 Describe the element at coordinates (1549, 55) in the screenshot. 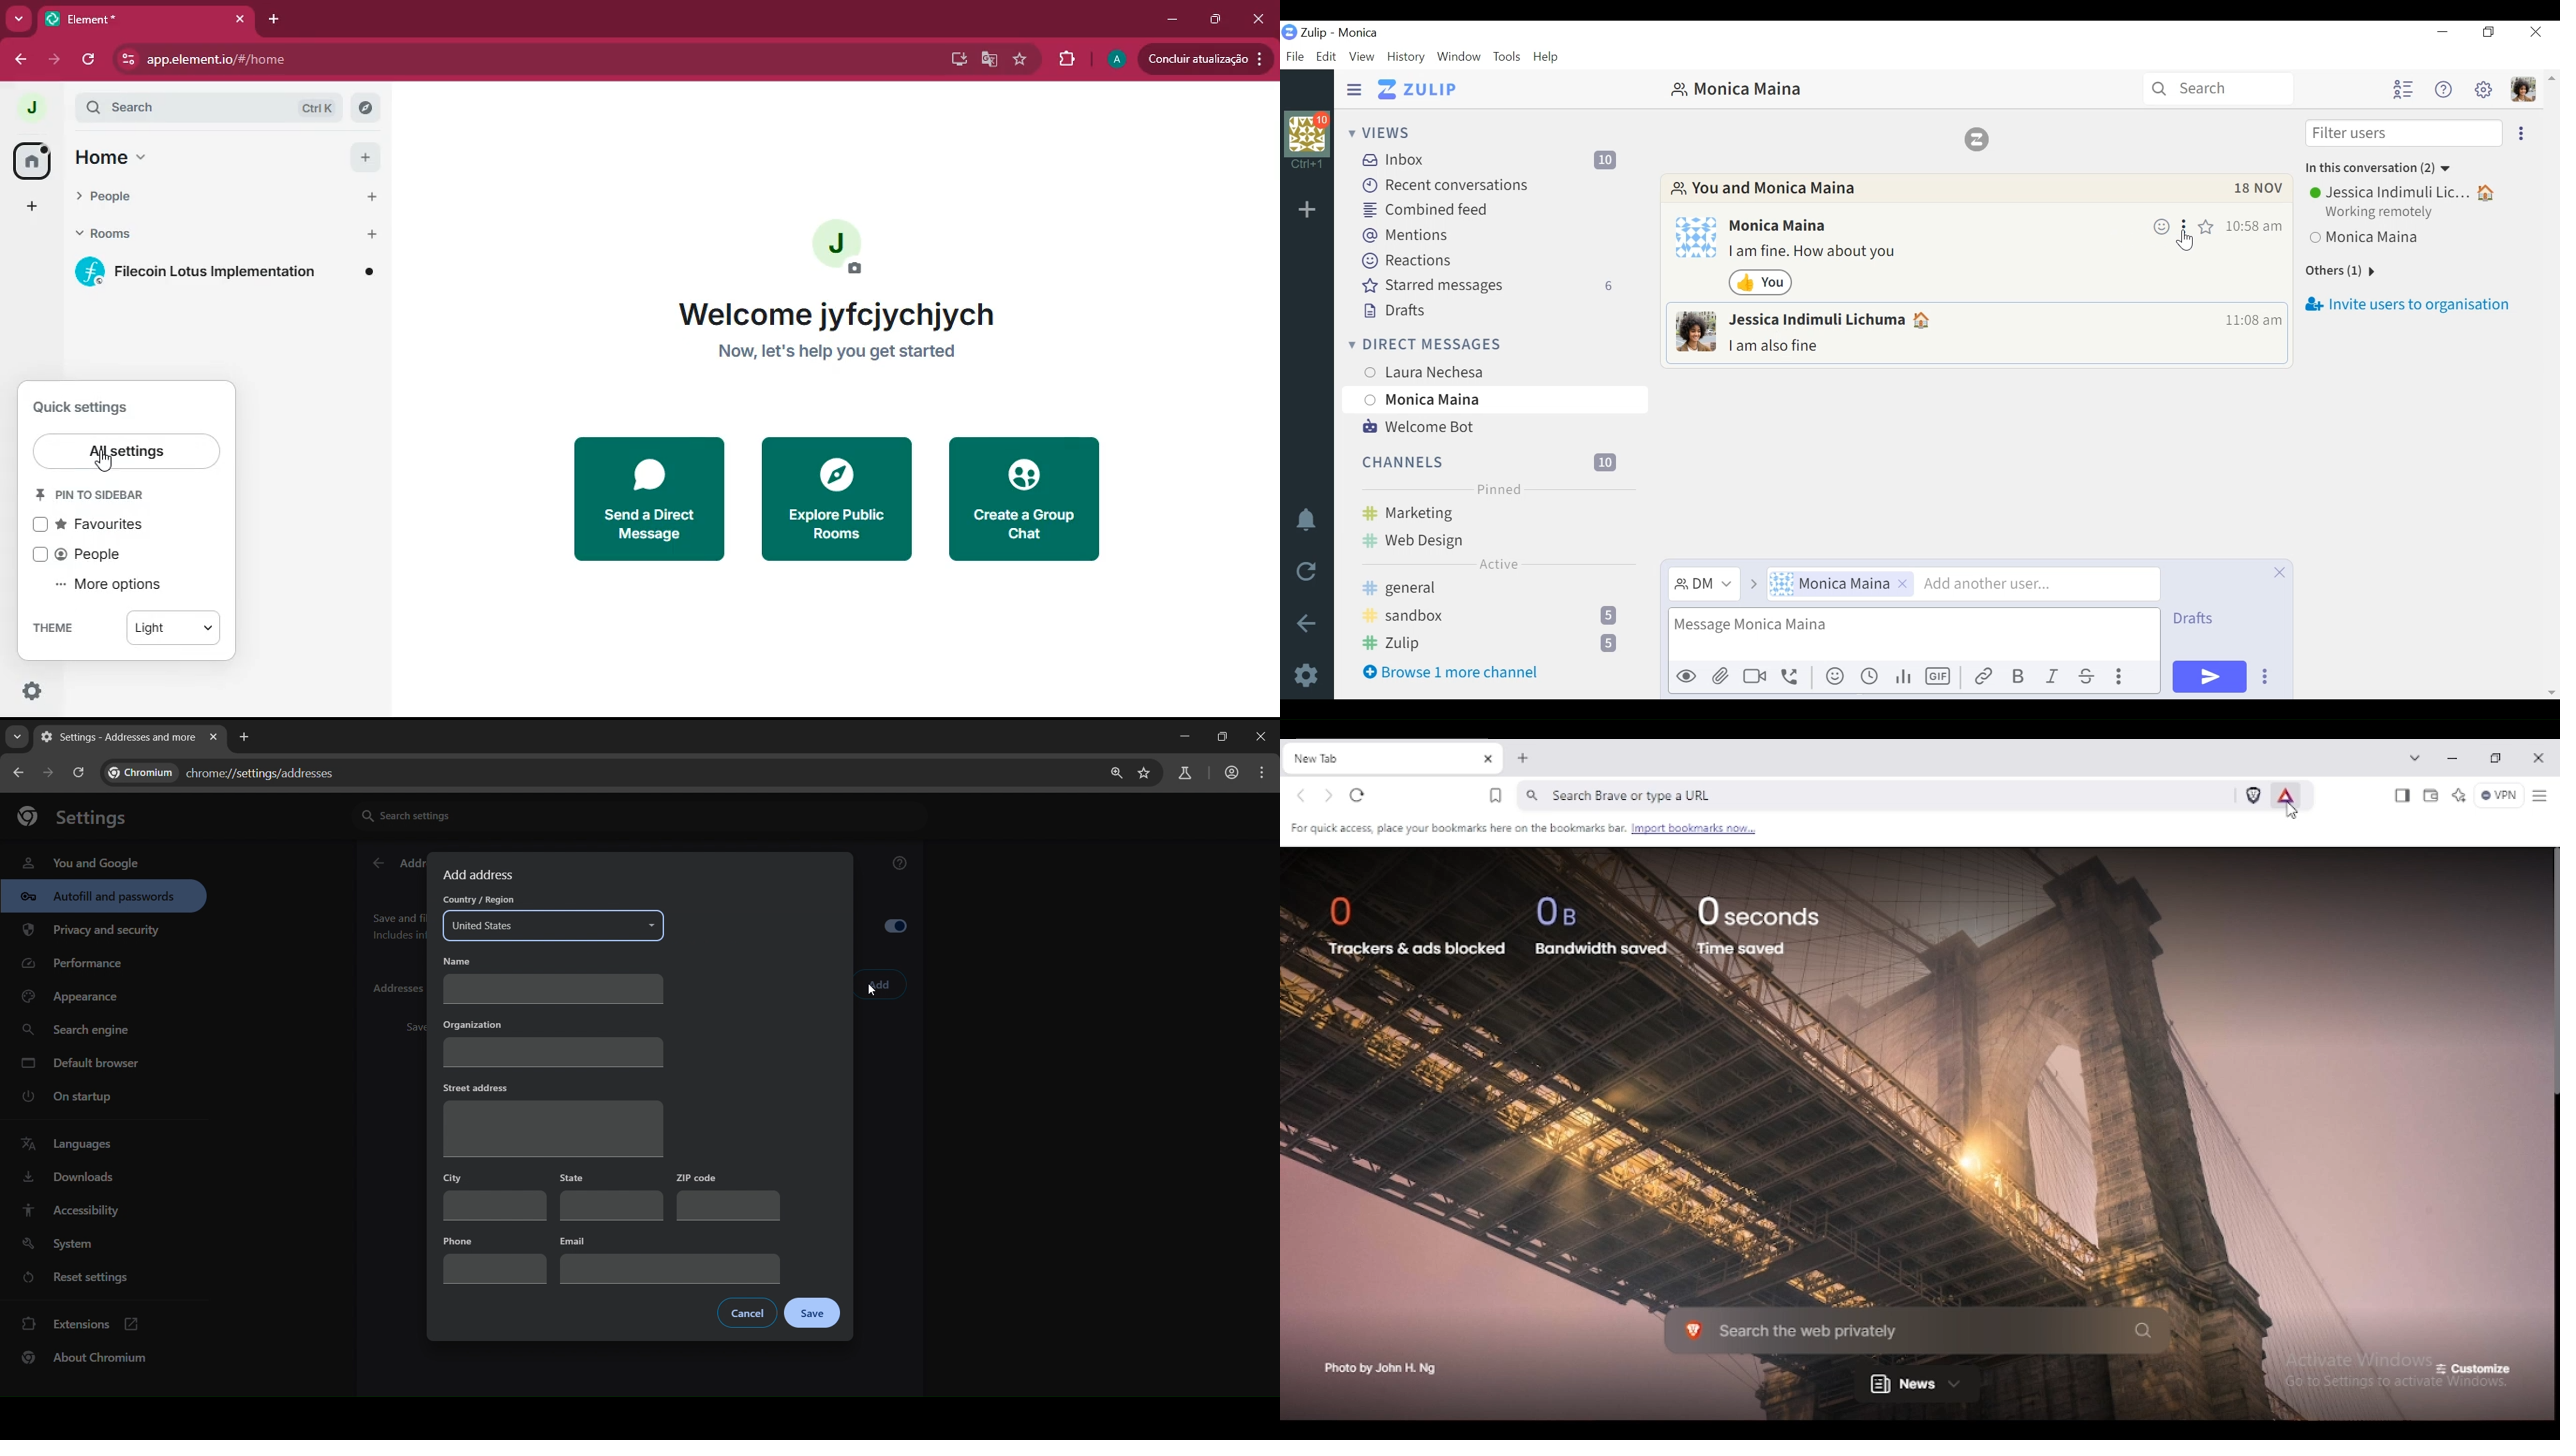

I see `Help` at that location.